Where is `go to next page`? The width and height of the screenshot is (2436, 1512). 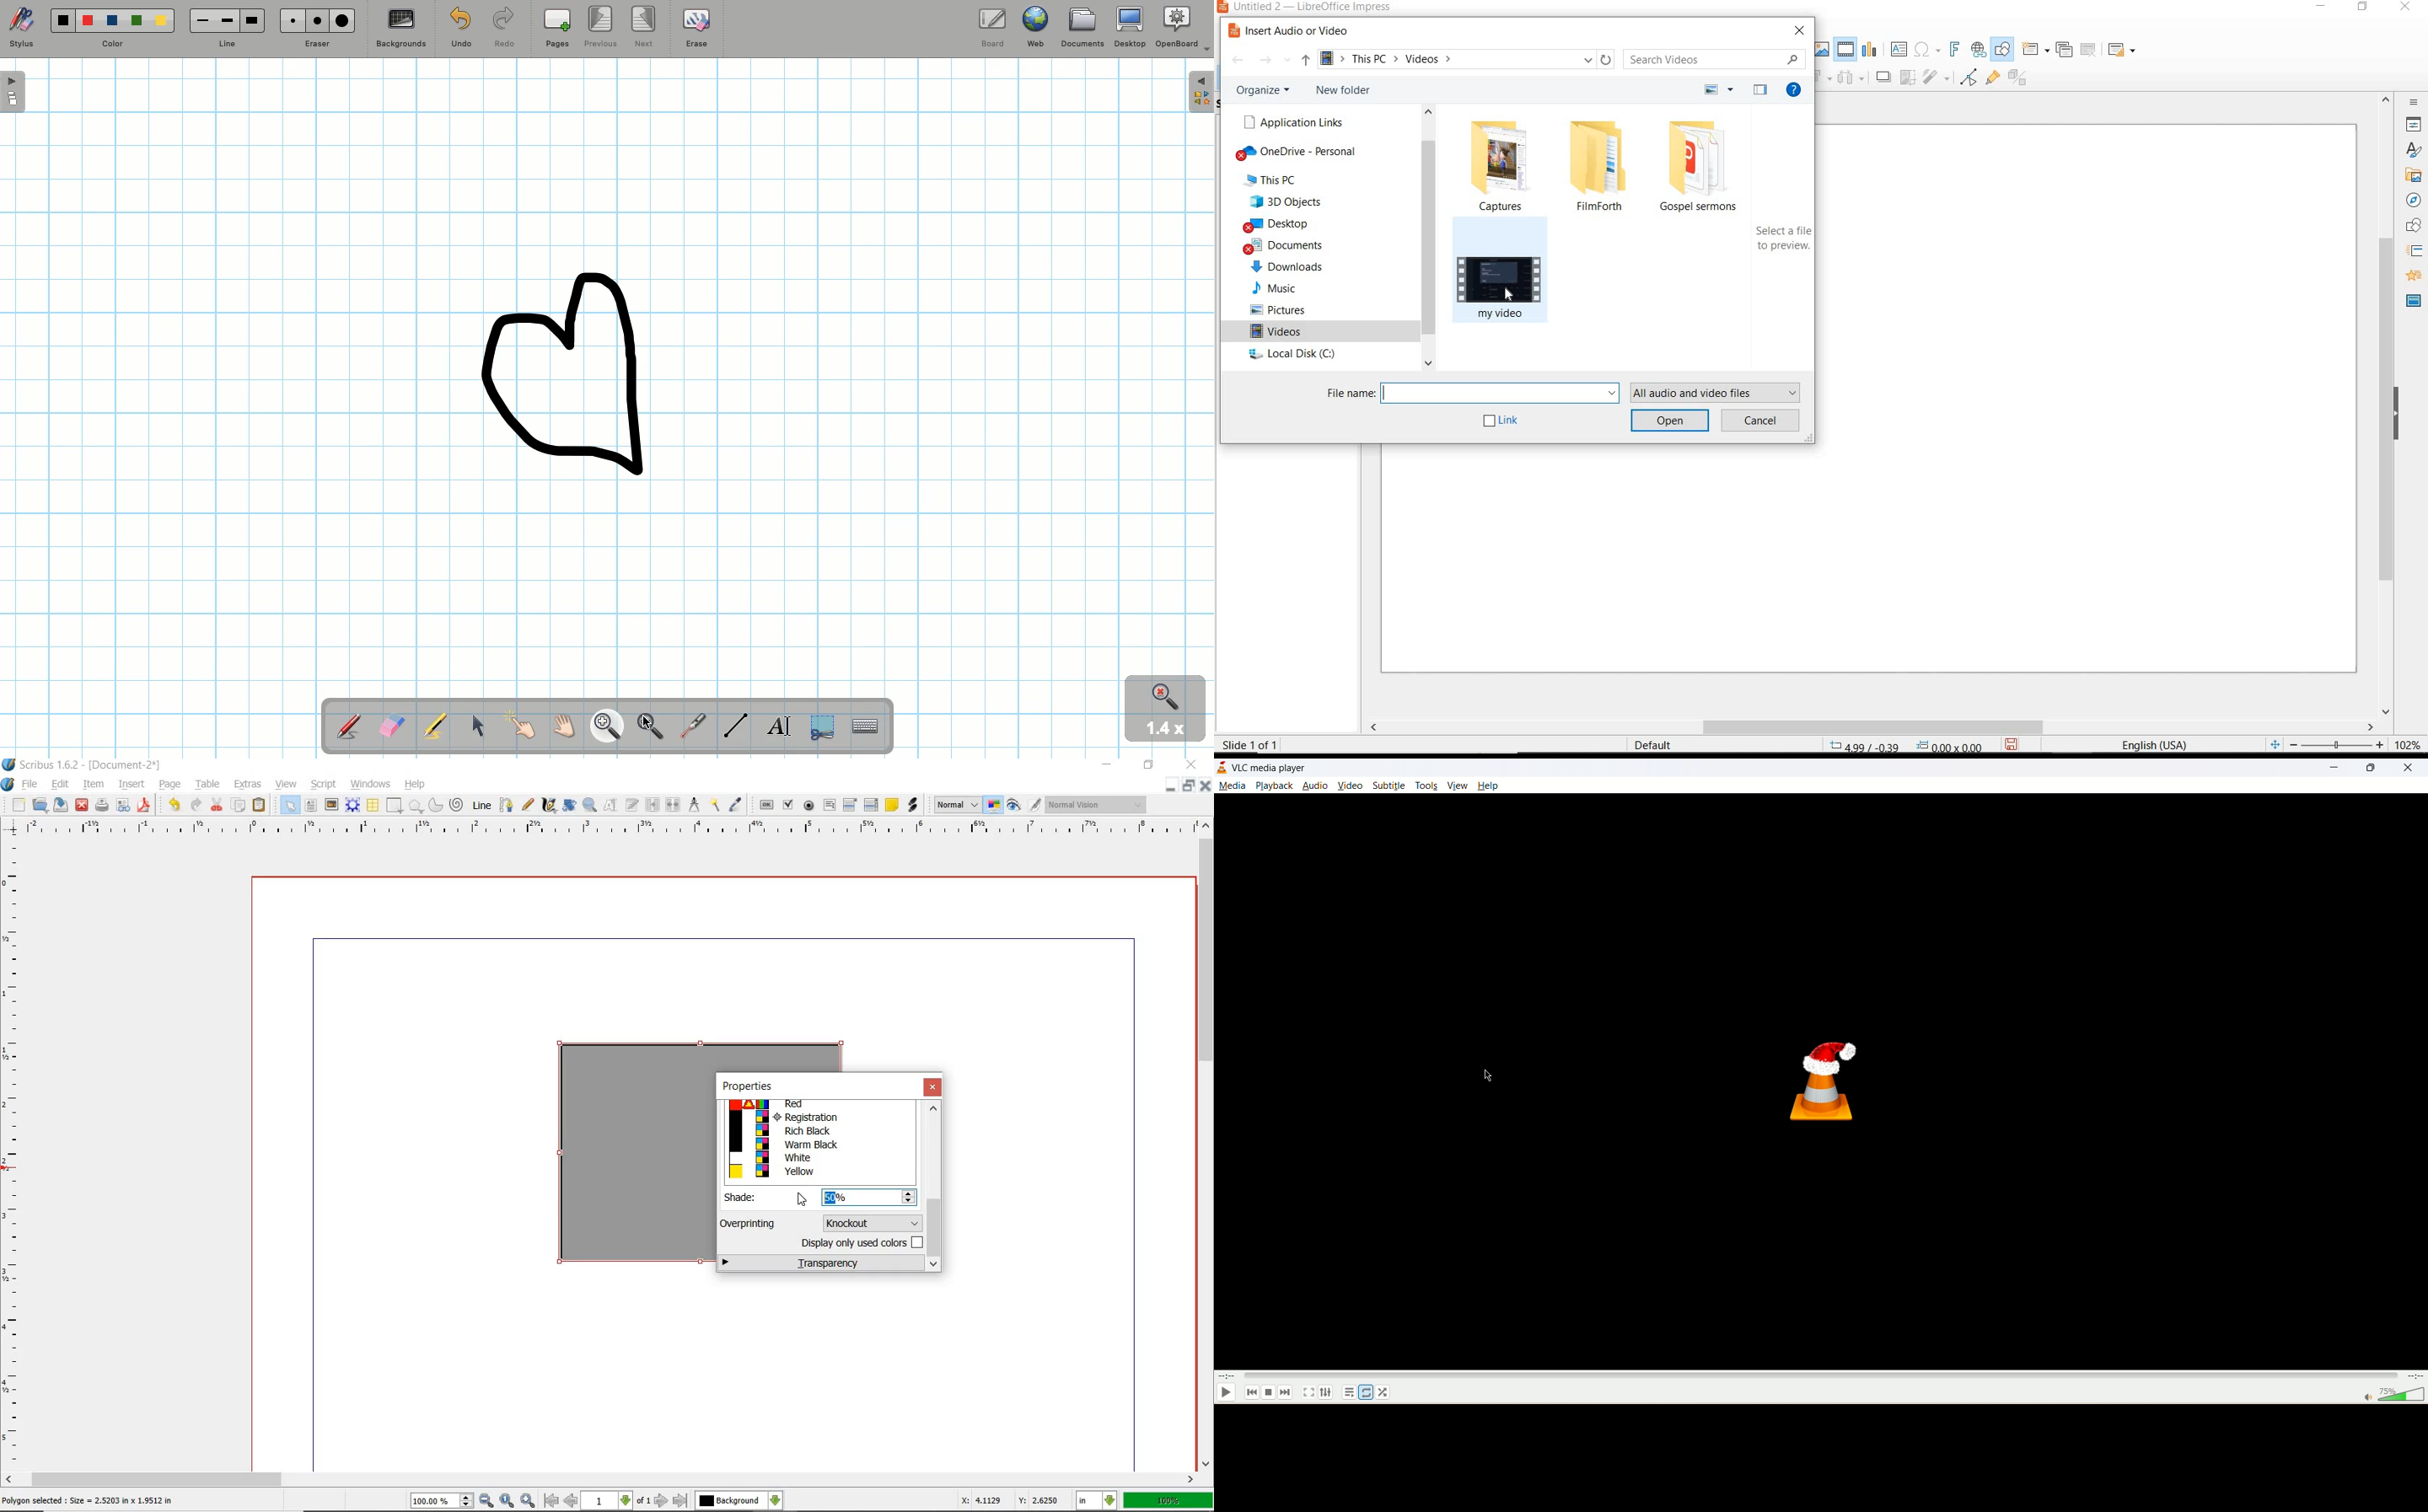
go to next page is located at coordinates (661, 1502).